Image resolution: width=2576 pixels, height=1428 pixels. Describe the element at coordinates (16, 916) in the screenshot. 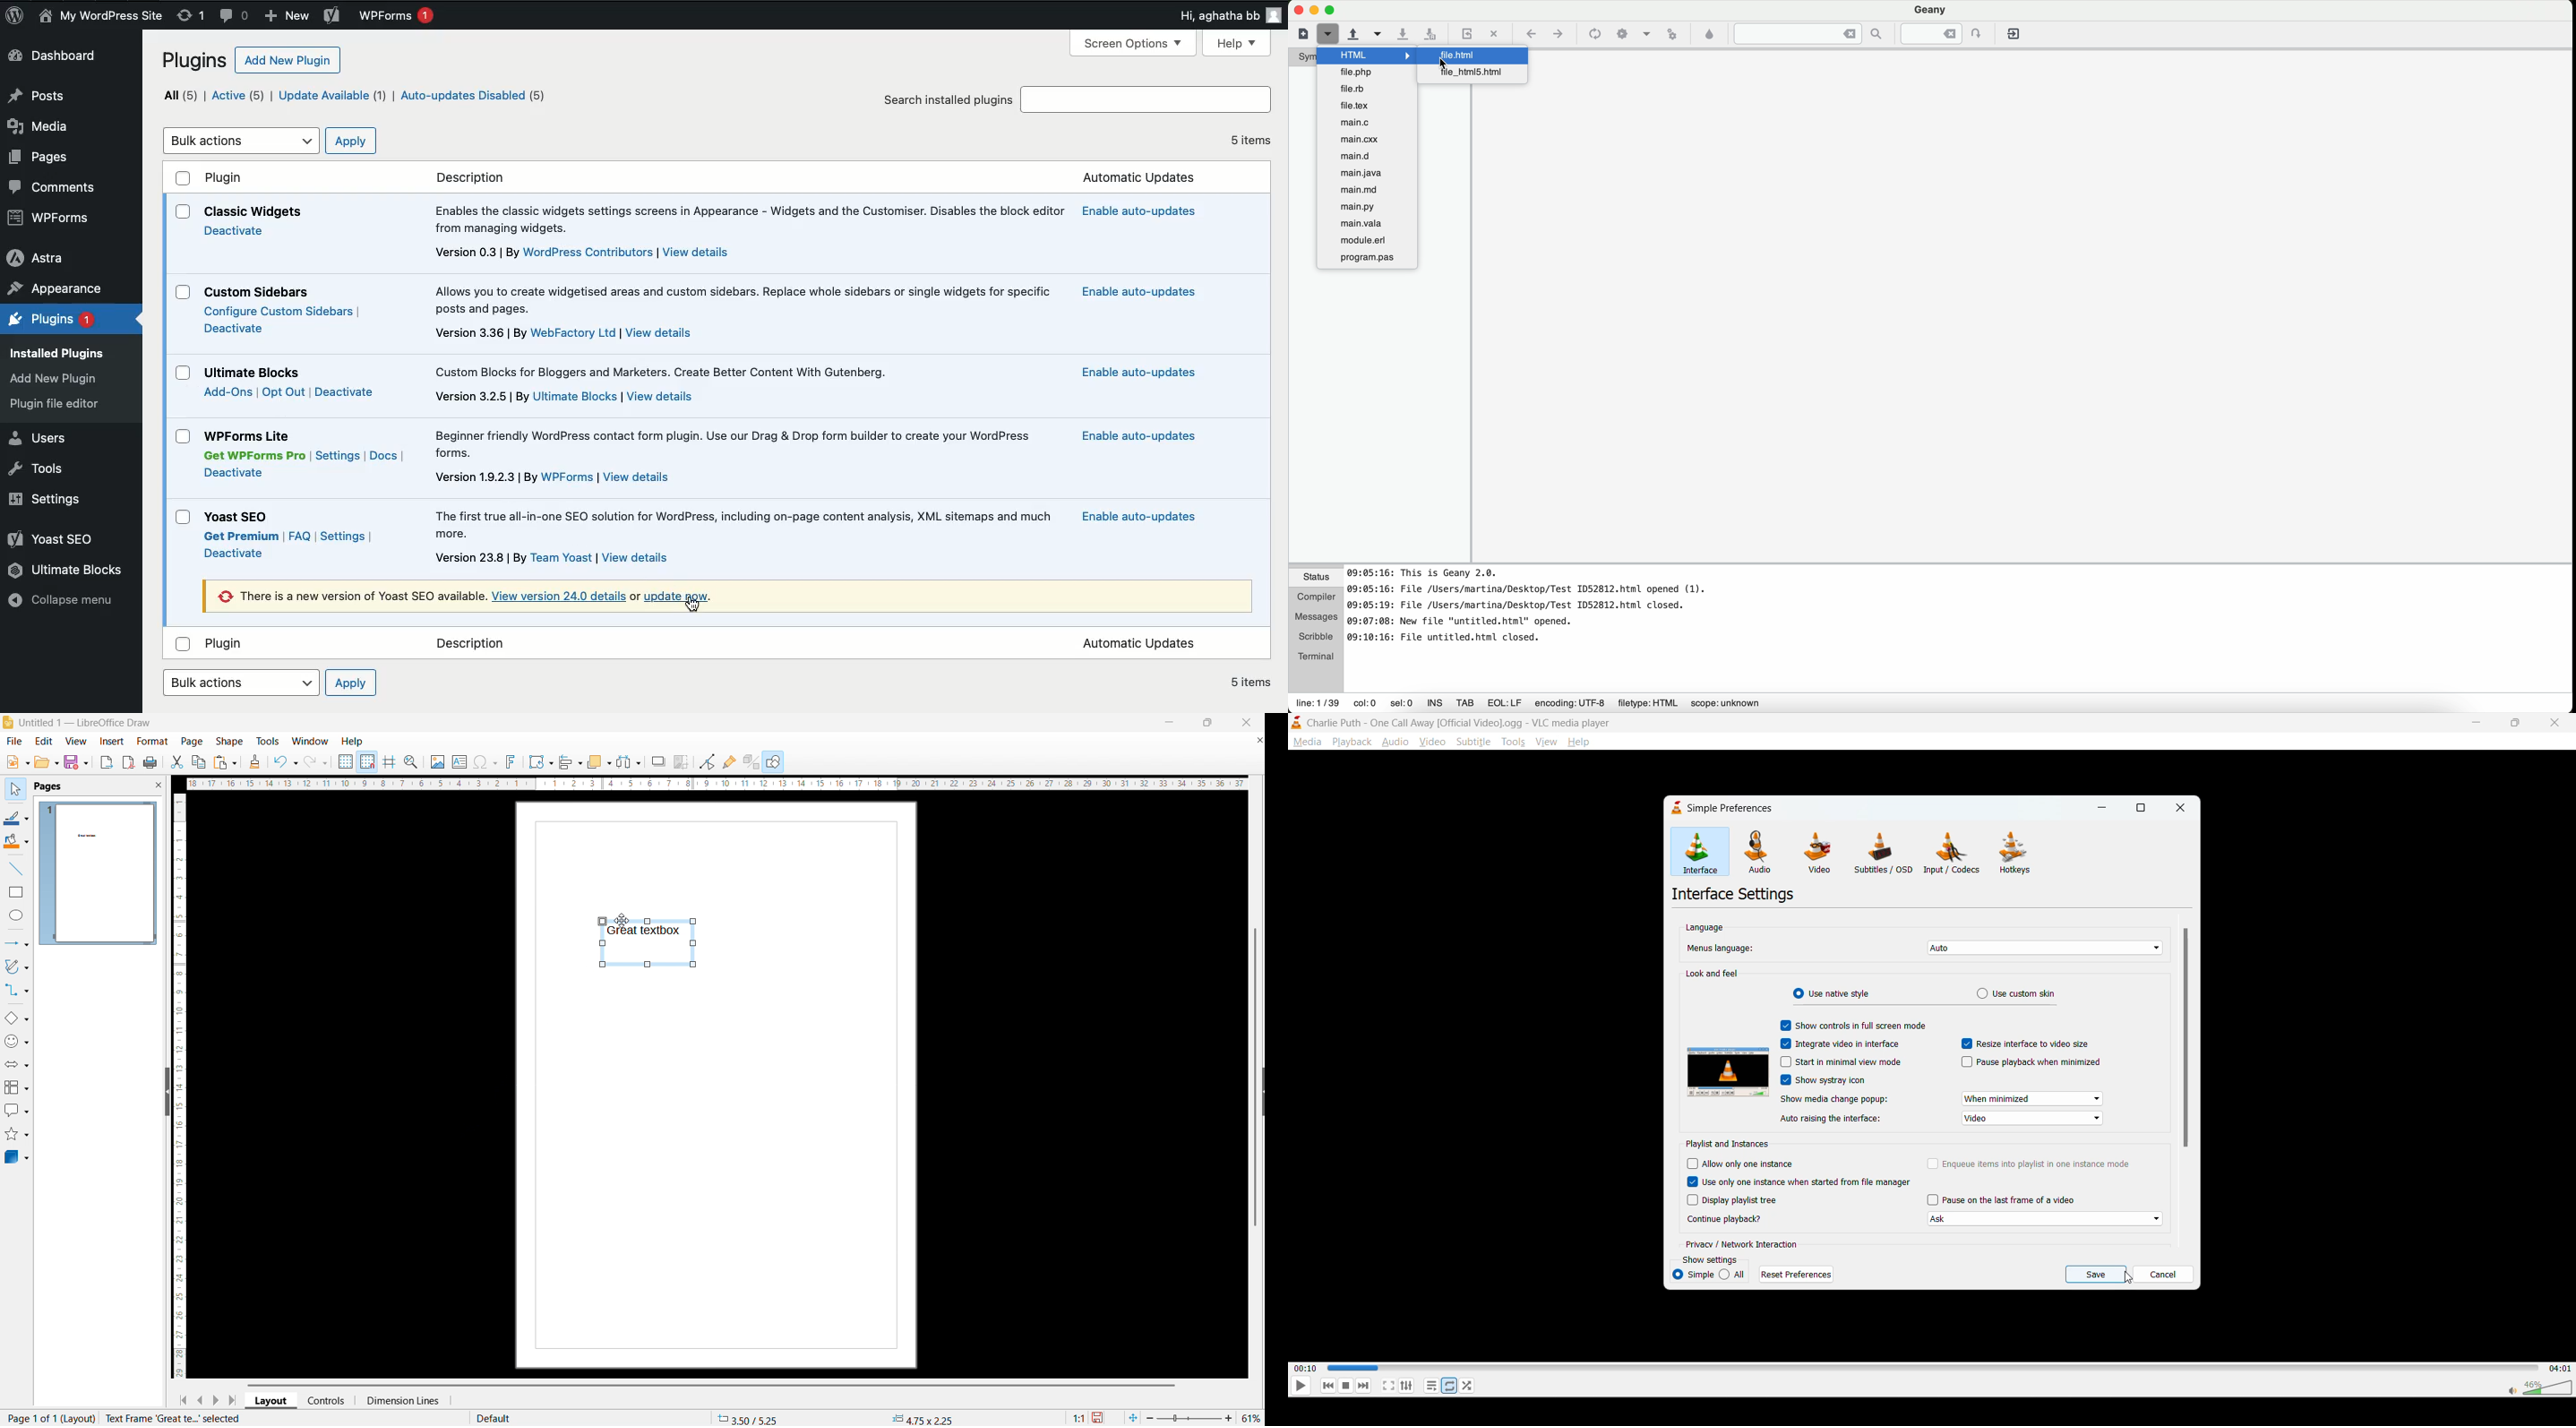

I see `ellipse` at that location.